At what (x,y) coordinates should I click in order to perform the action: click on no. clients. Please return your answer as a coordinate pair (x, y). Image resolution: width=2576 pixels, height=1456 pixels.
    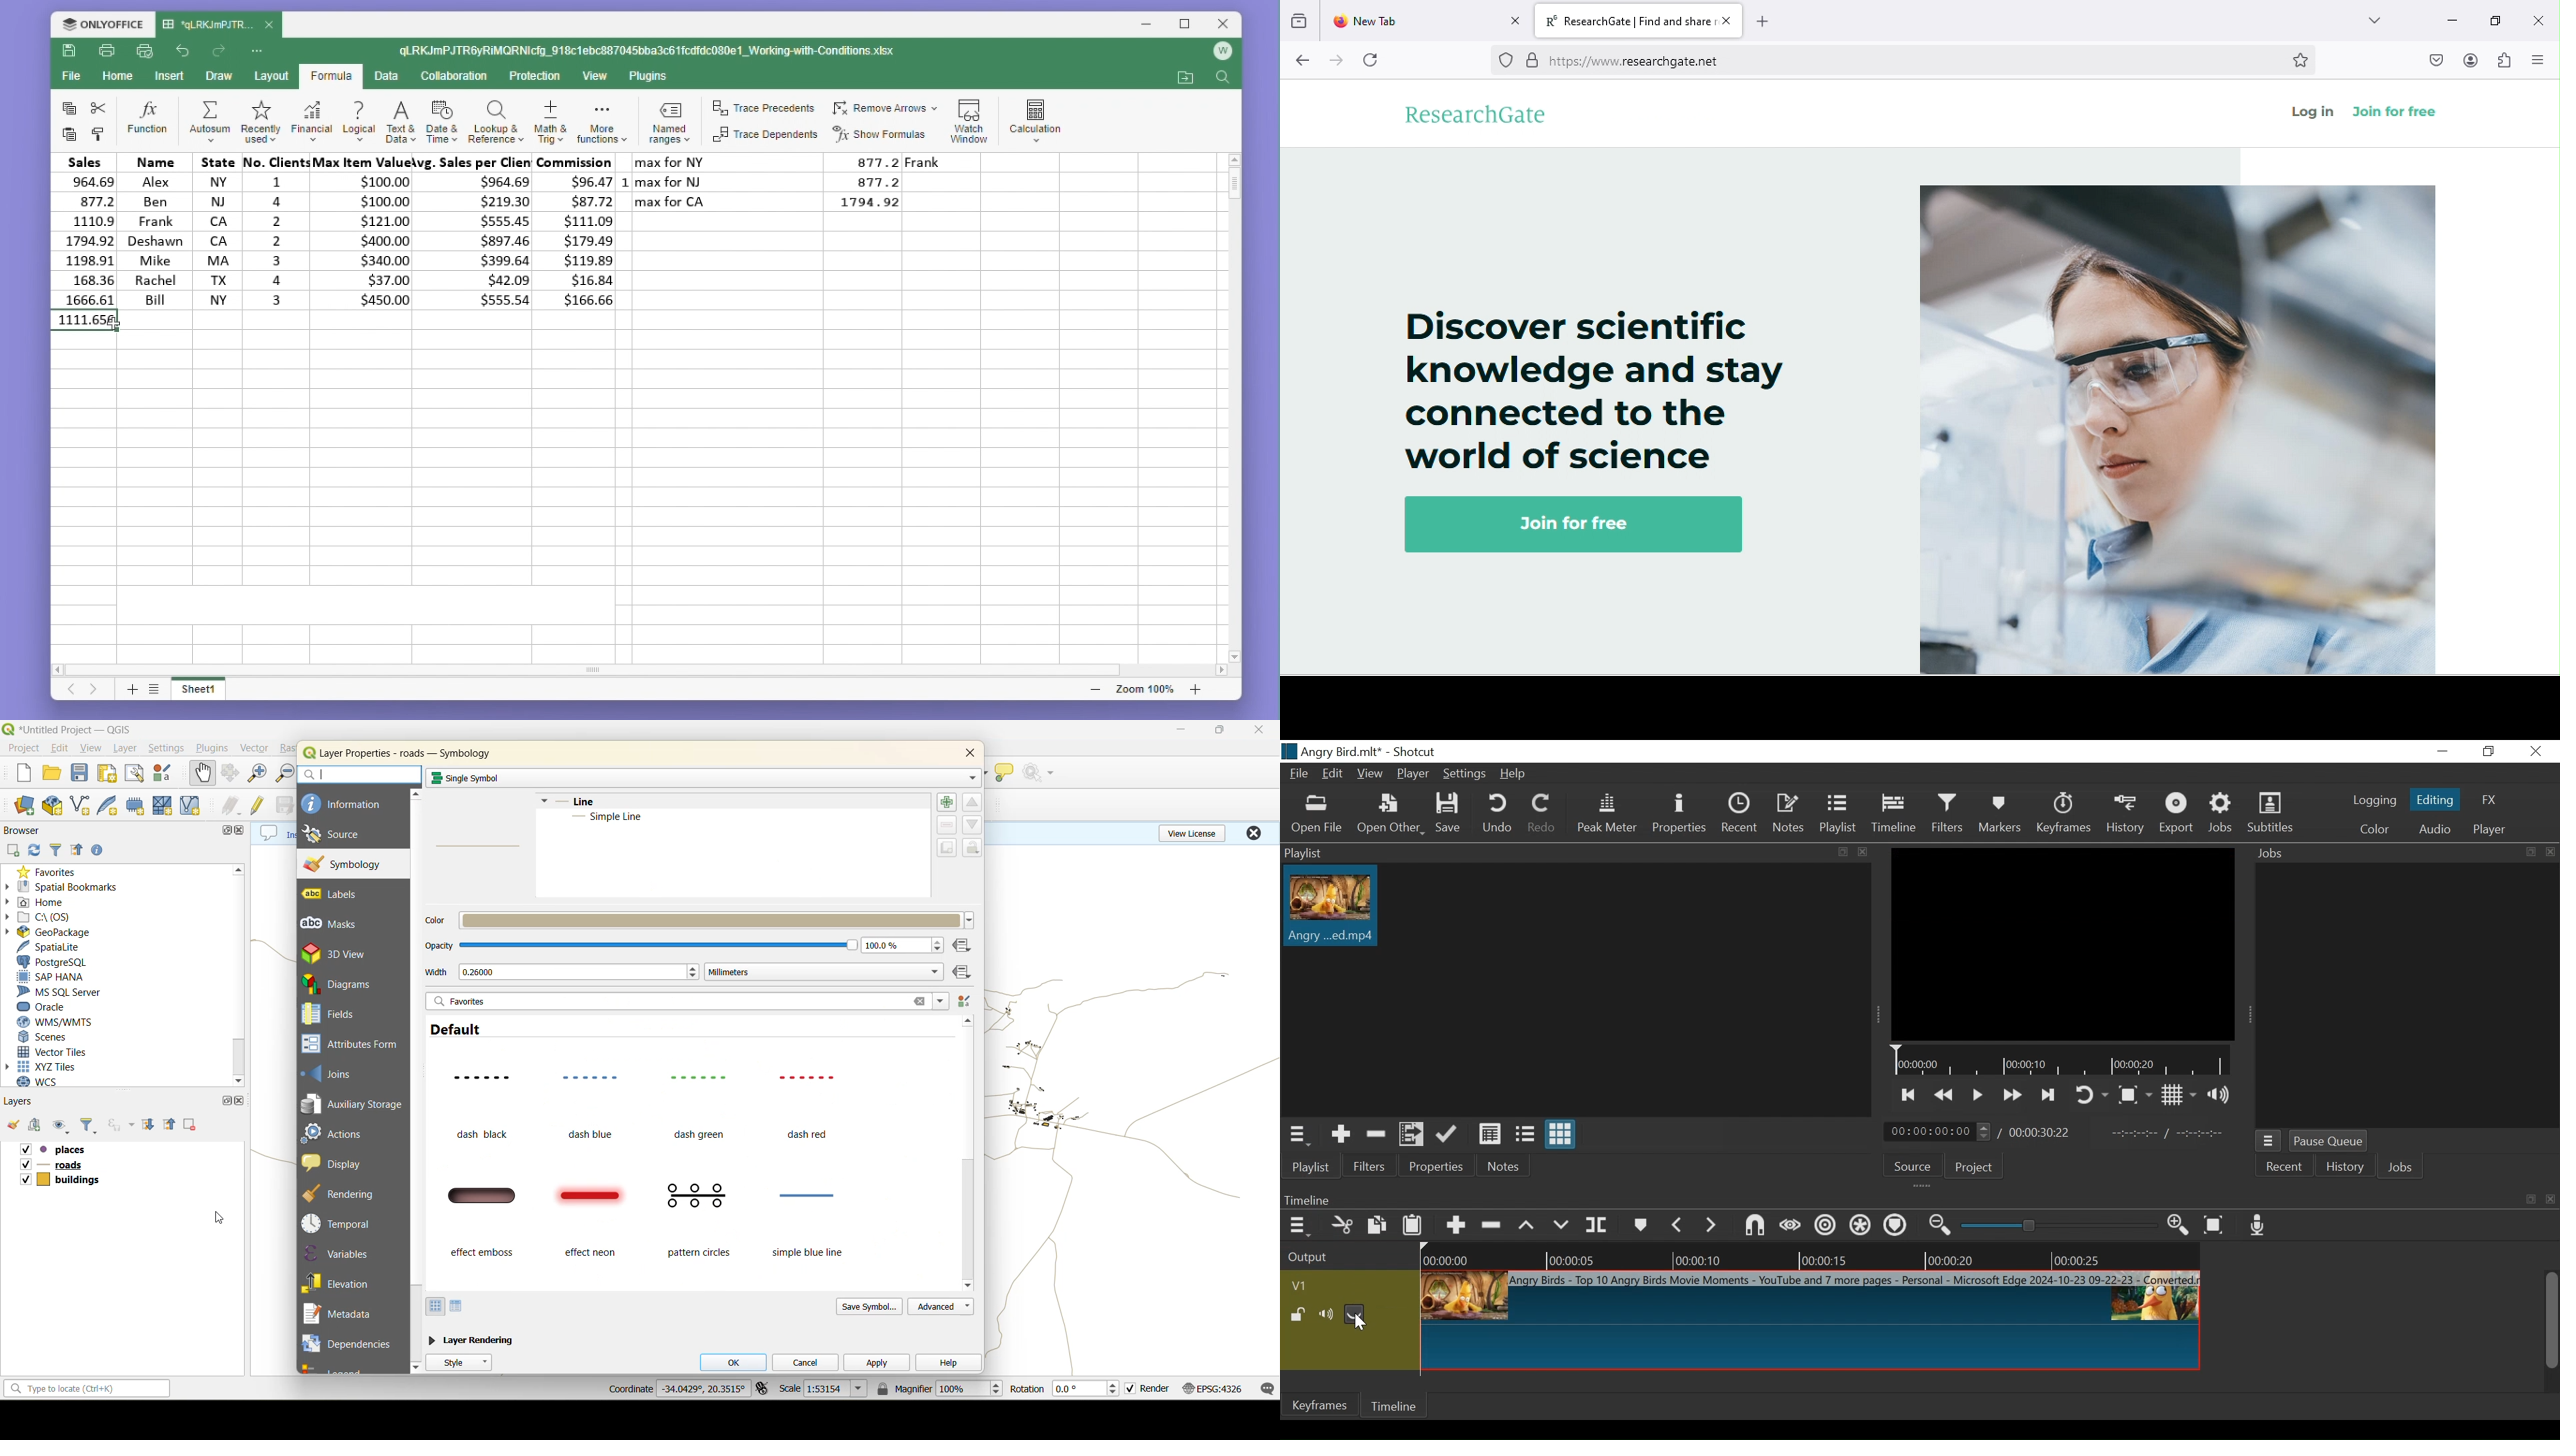
    Looking at the image, I should click on (275, 229).